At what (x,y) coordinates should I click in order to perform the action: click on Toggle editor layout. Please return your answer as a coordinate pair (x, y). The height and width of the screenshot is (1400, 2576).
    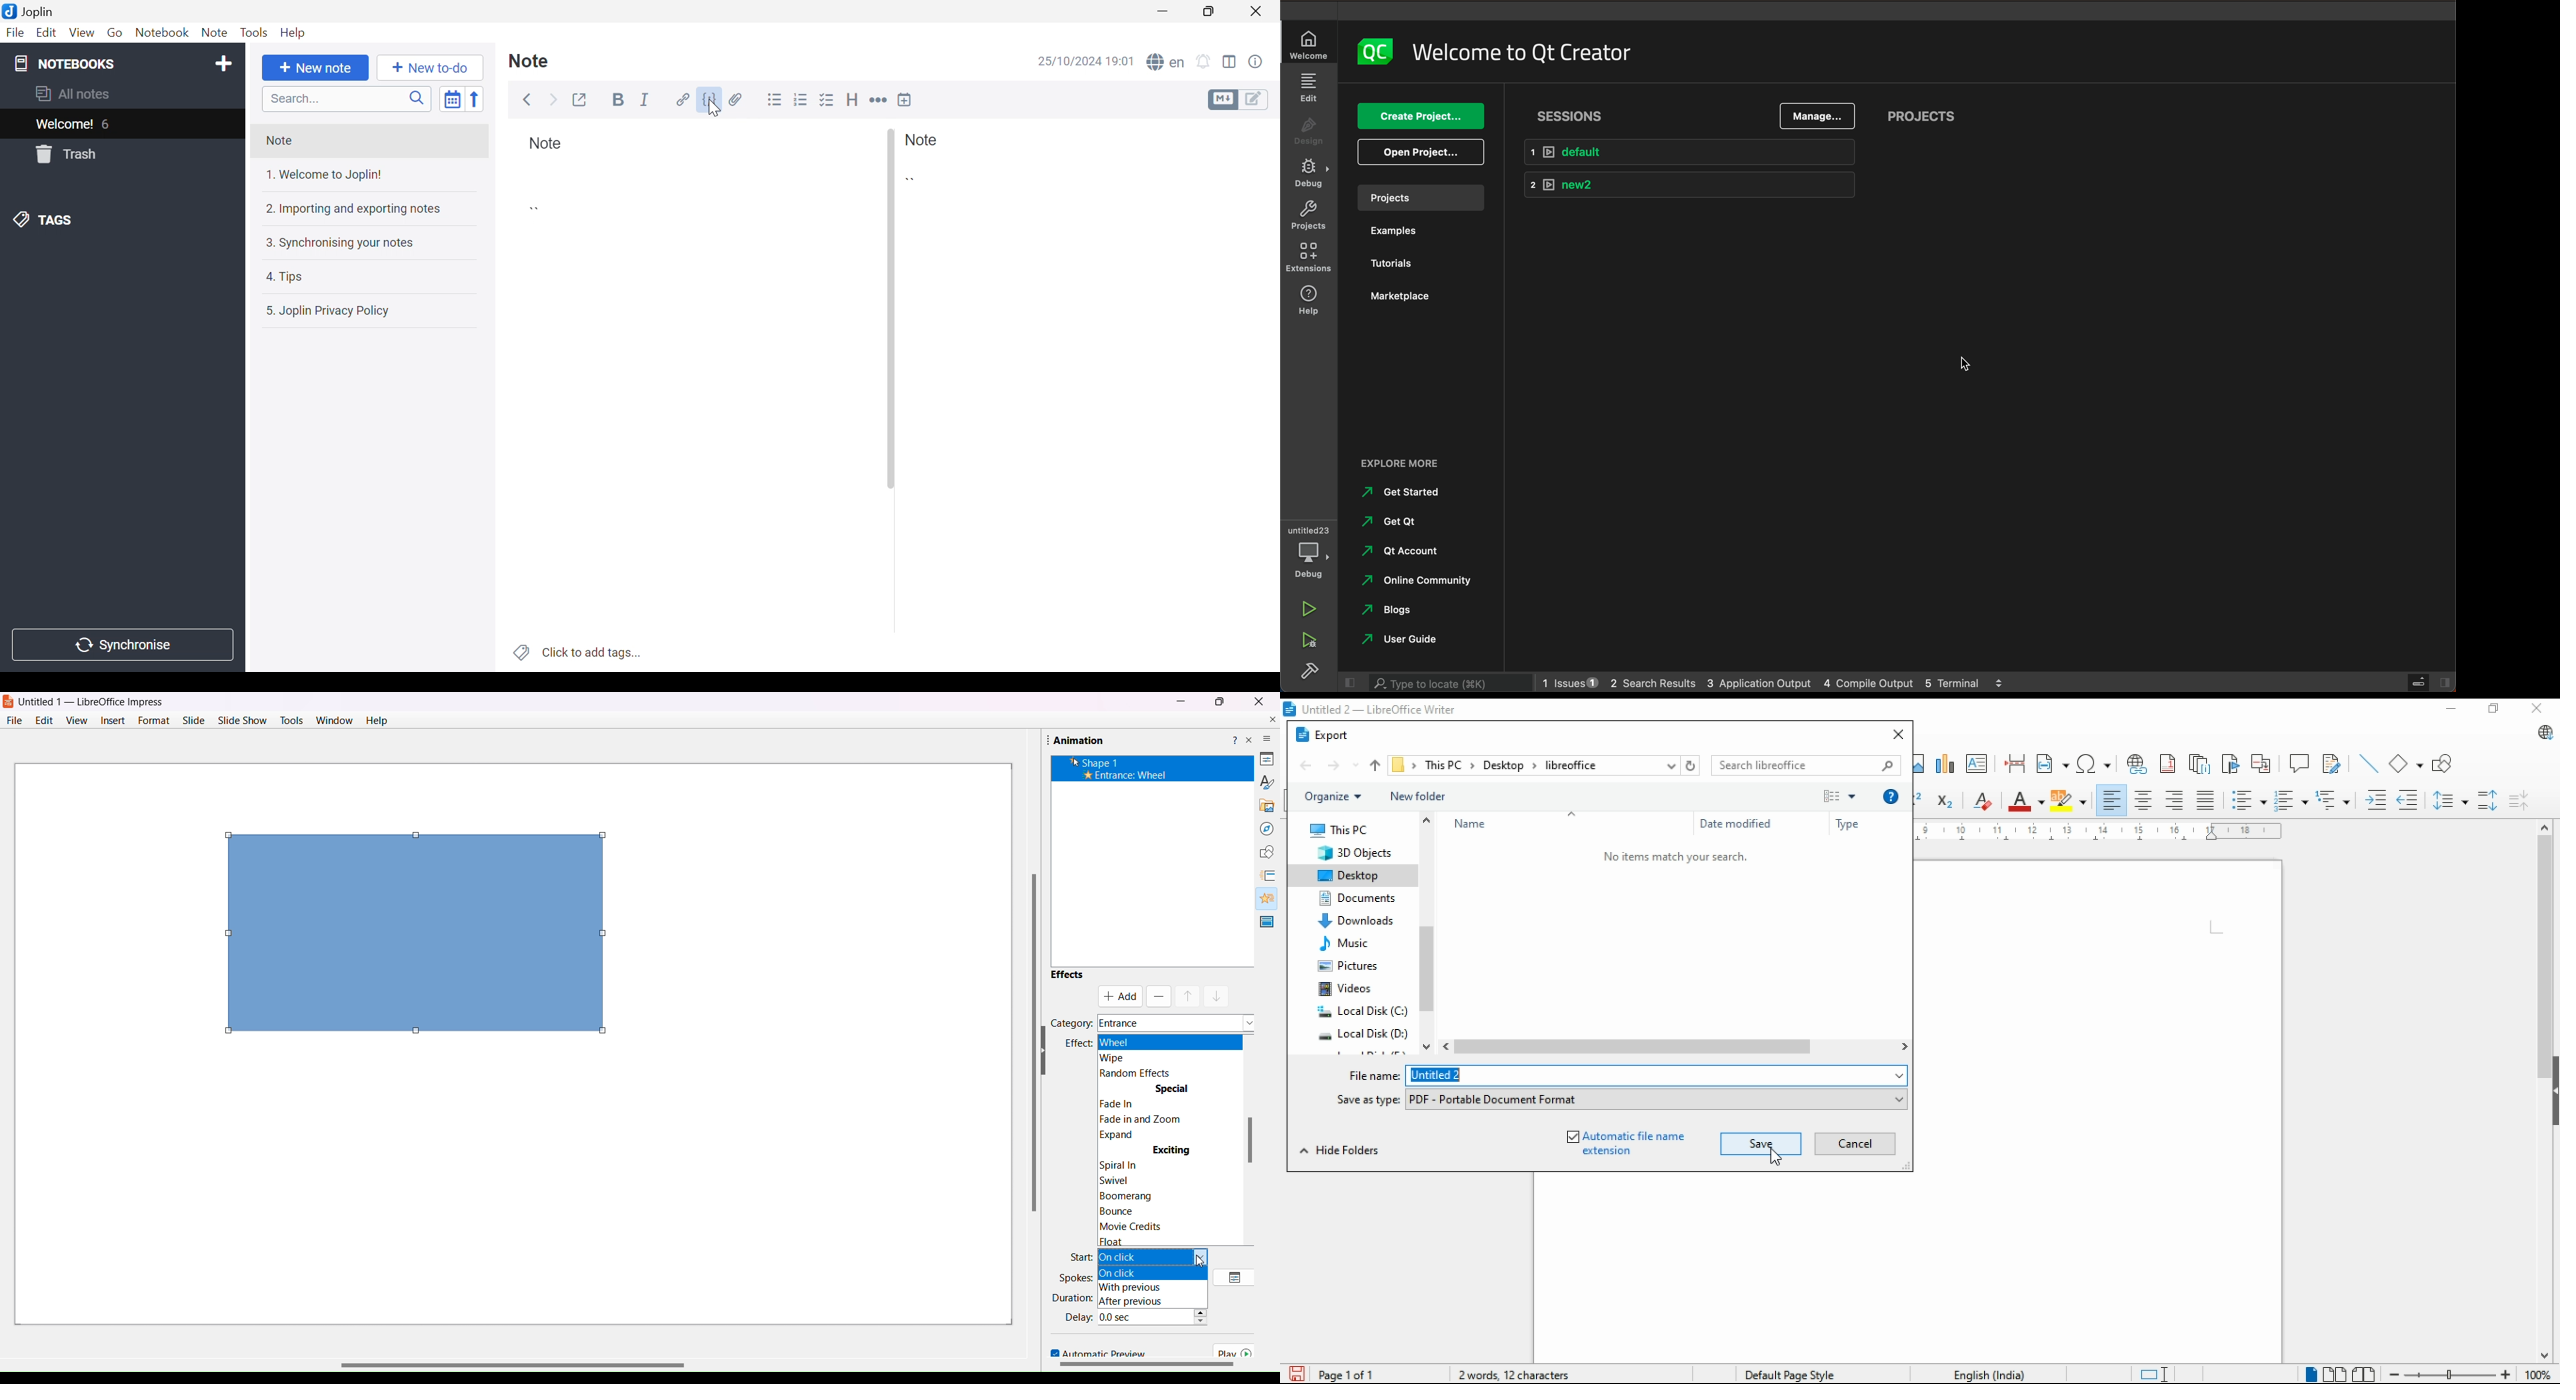
    Looking at the image, I should click on (1231, 65).